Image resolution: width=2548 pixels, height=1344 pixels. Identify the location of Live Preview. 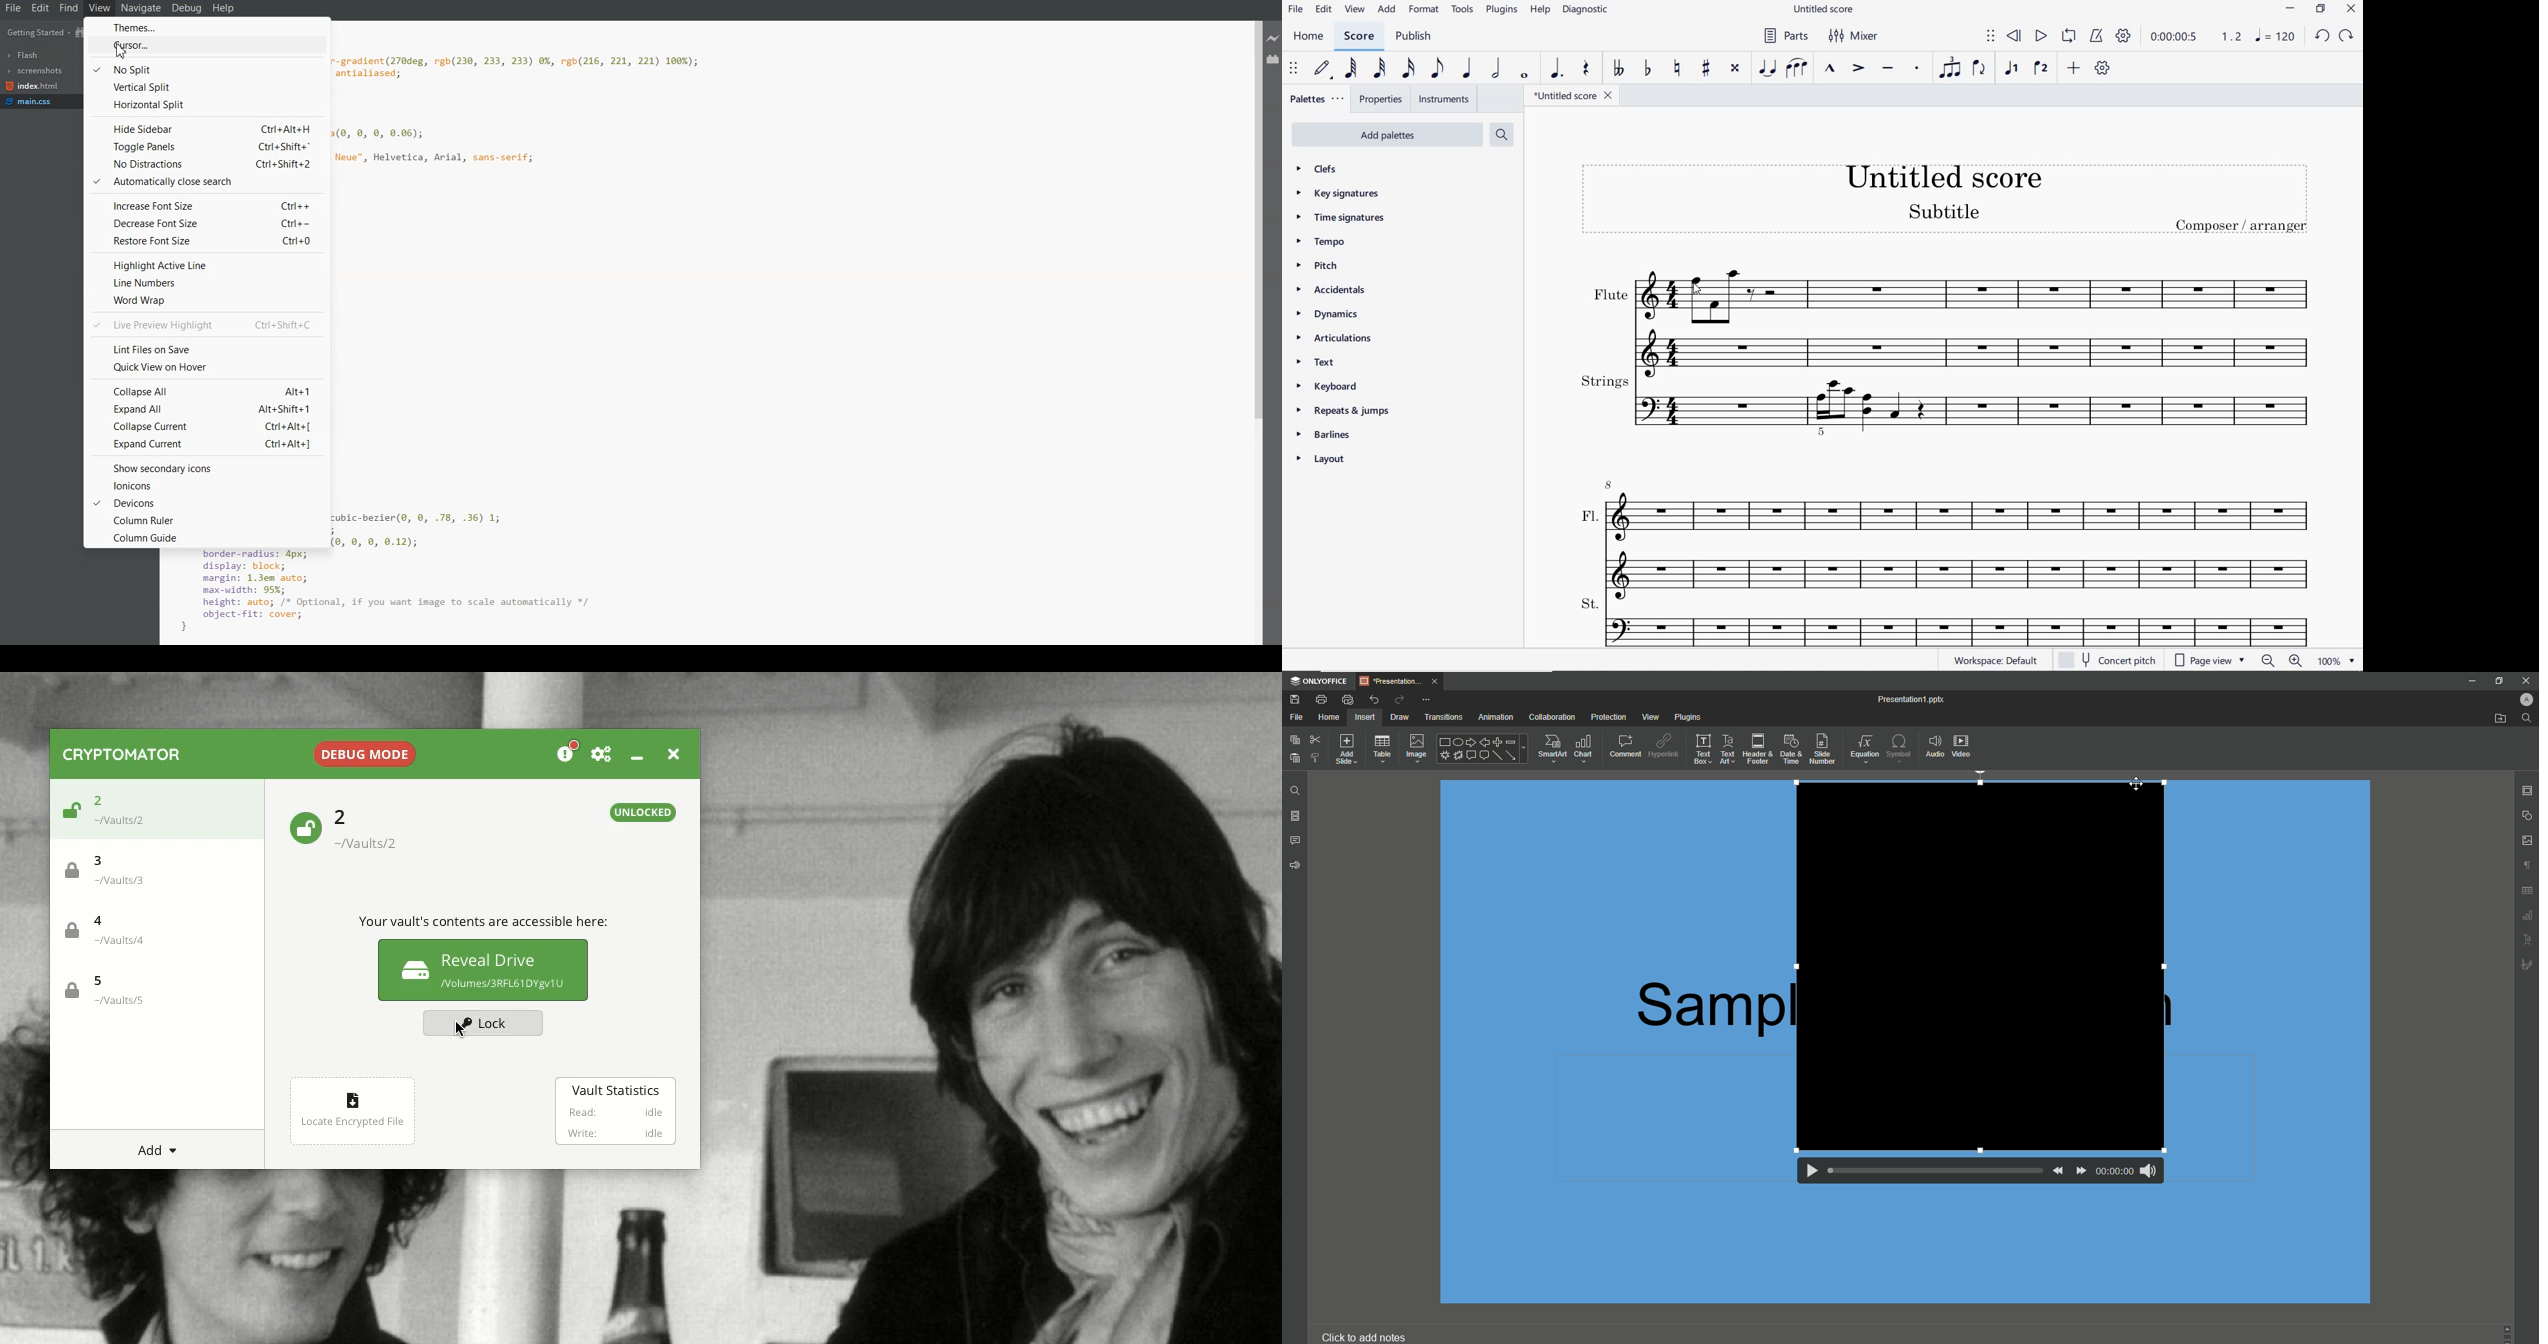
(1274, 39).